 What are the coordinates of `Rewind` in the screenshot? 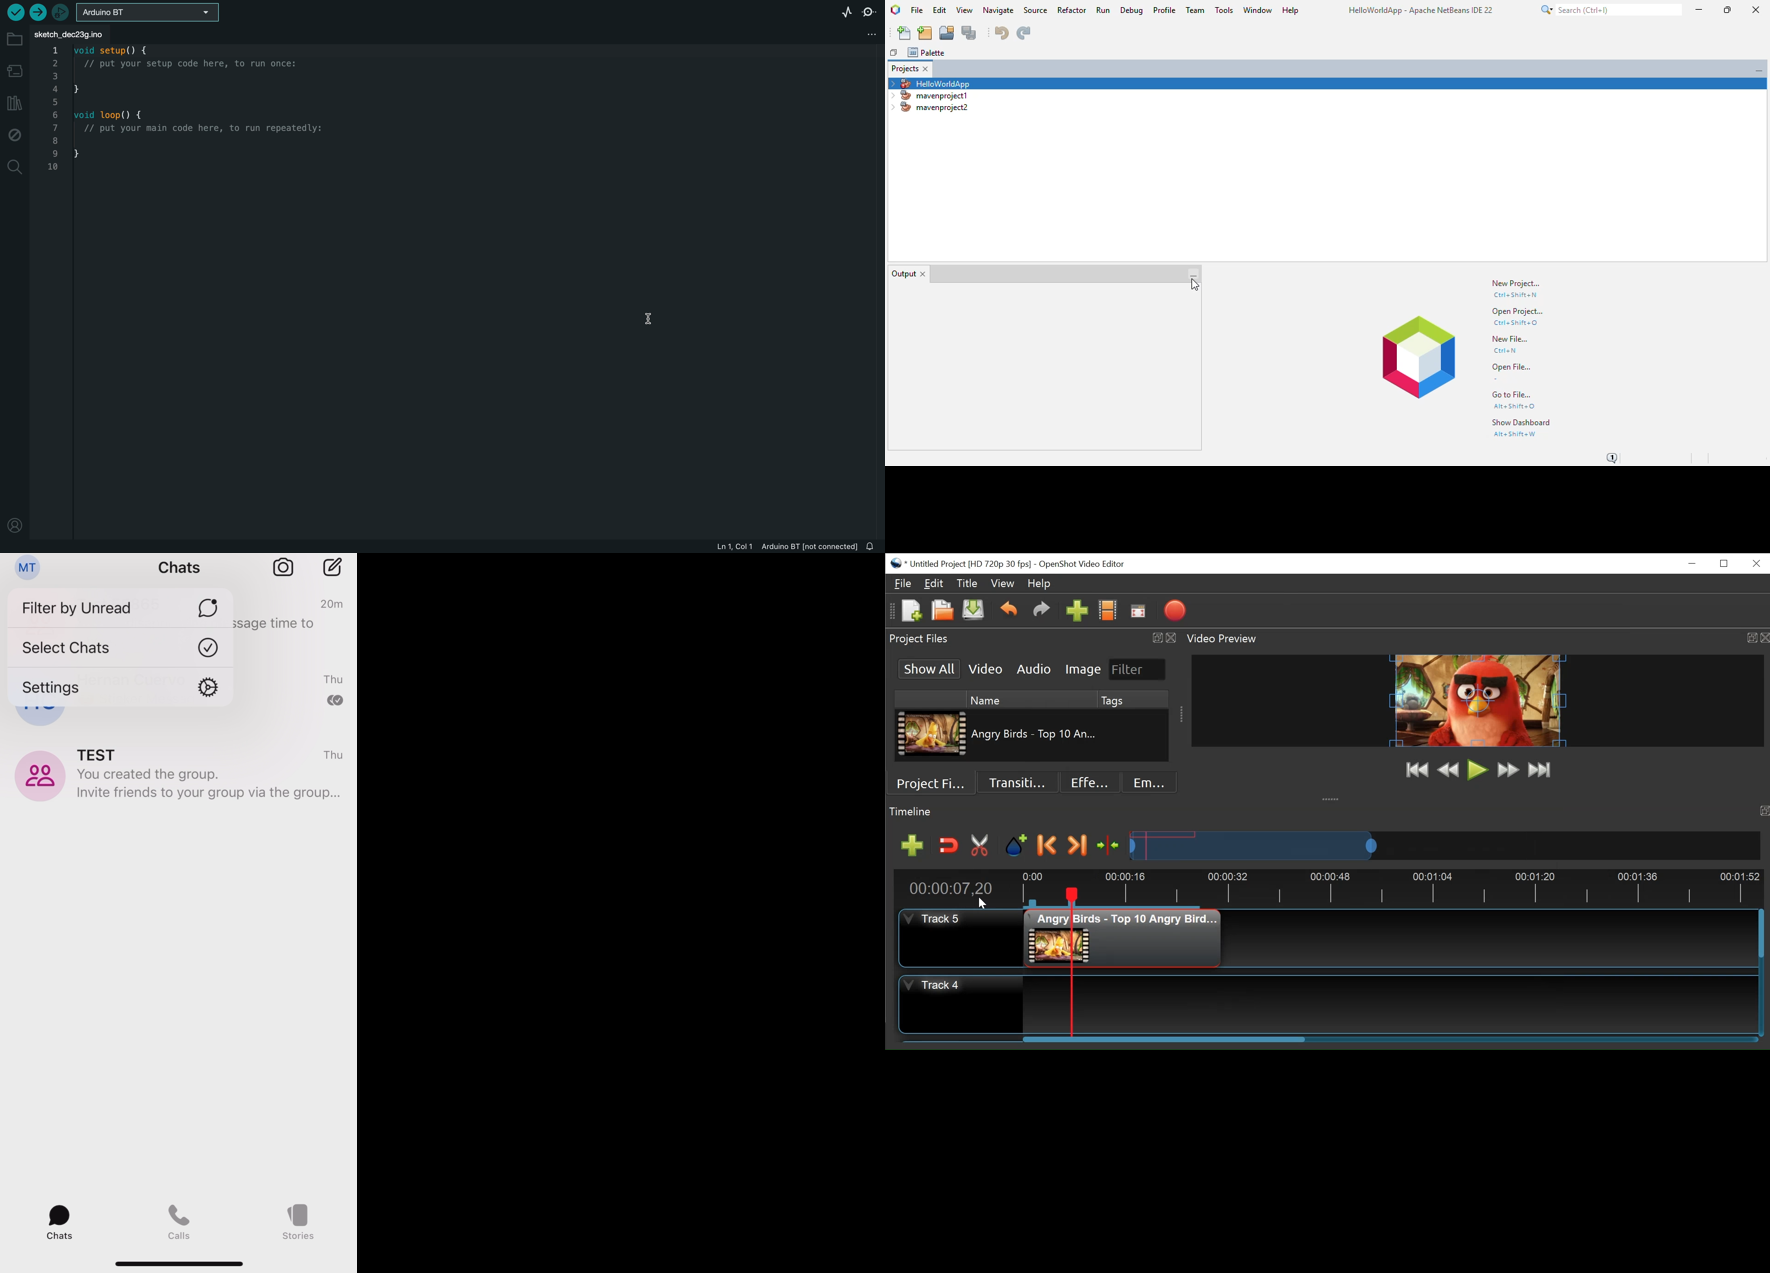 It's located at (1448, 771).